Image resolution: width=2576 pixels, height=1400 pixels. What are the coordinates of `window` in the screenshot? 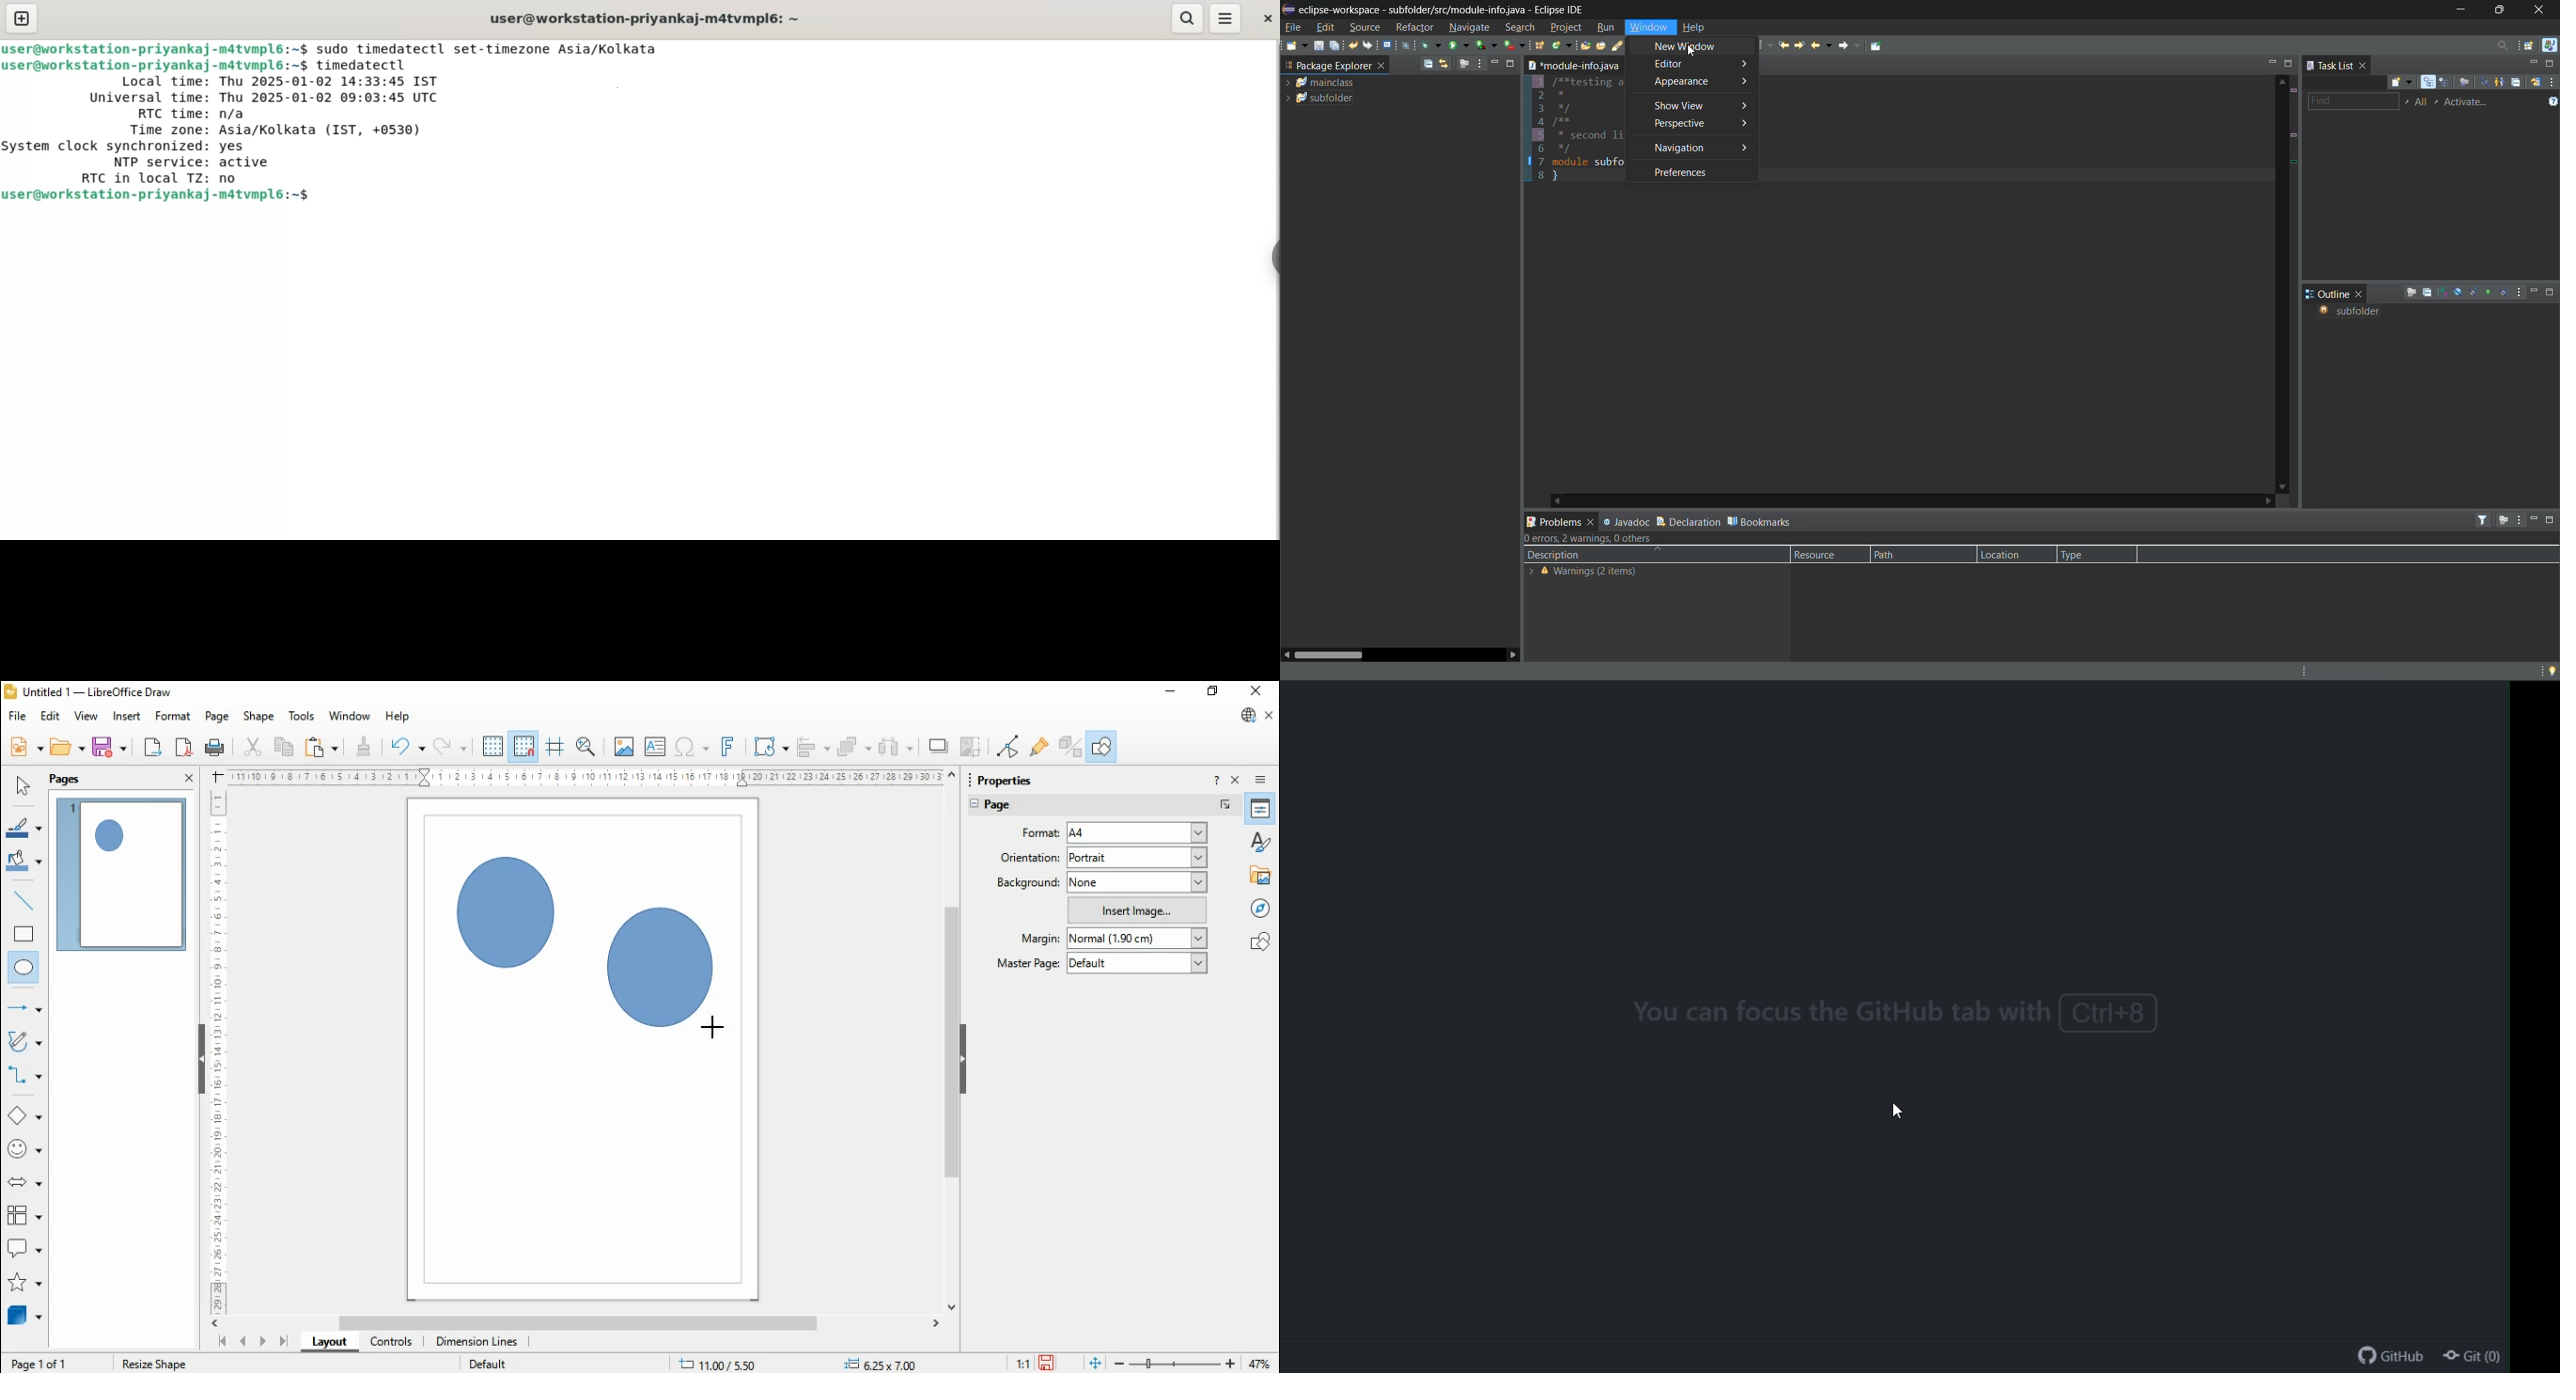 It's located at (350, 716).